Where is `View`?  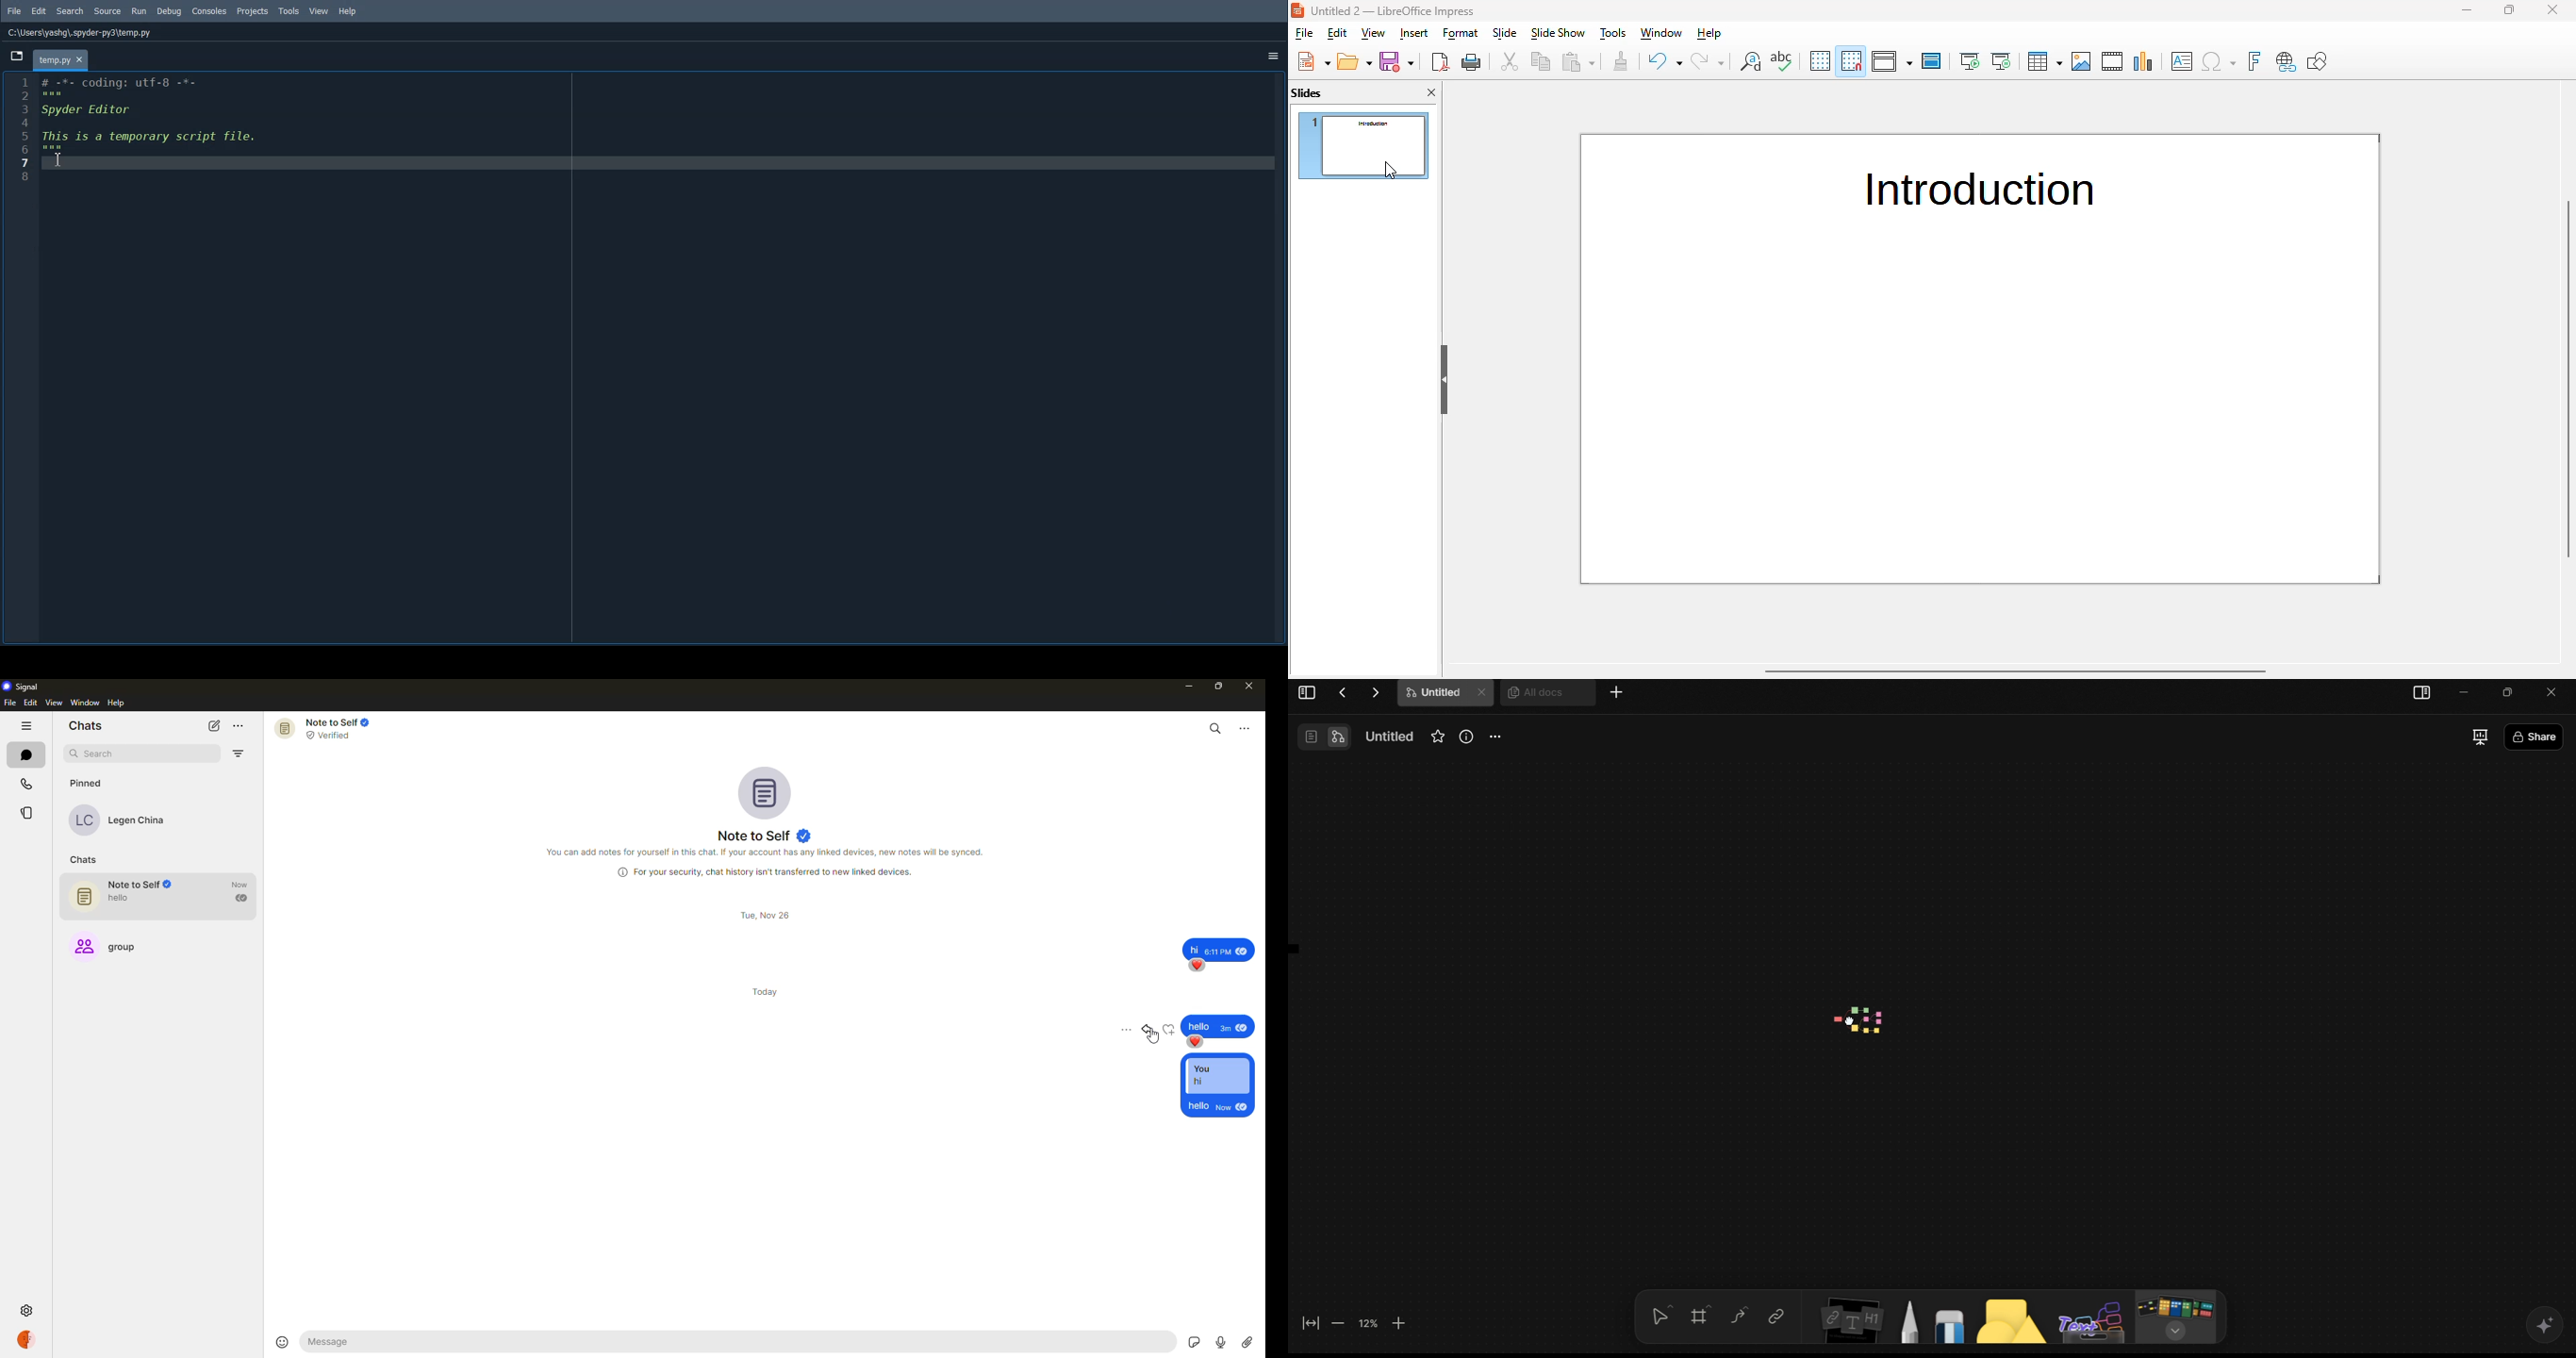 View is located at coordinates (319, 11).